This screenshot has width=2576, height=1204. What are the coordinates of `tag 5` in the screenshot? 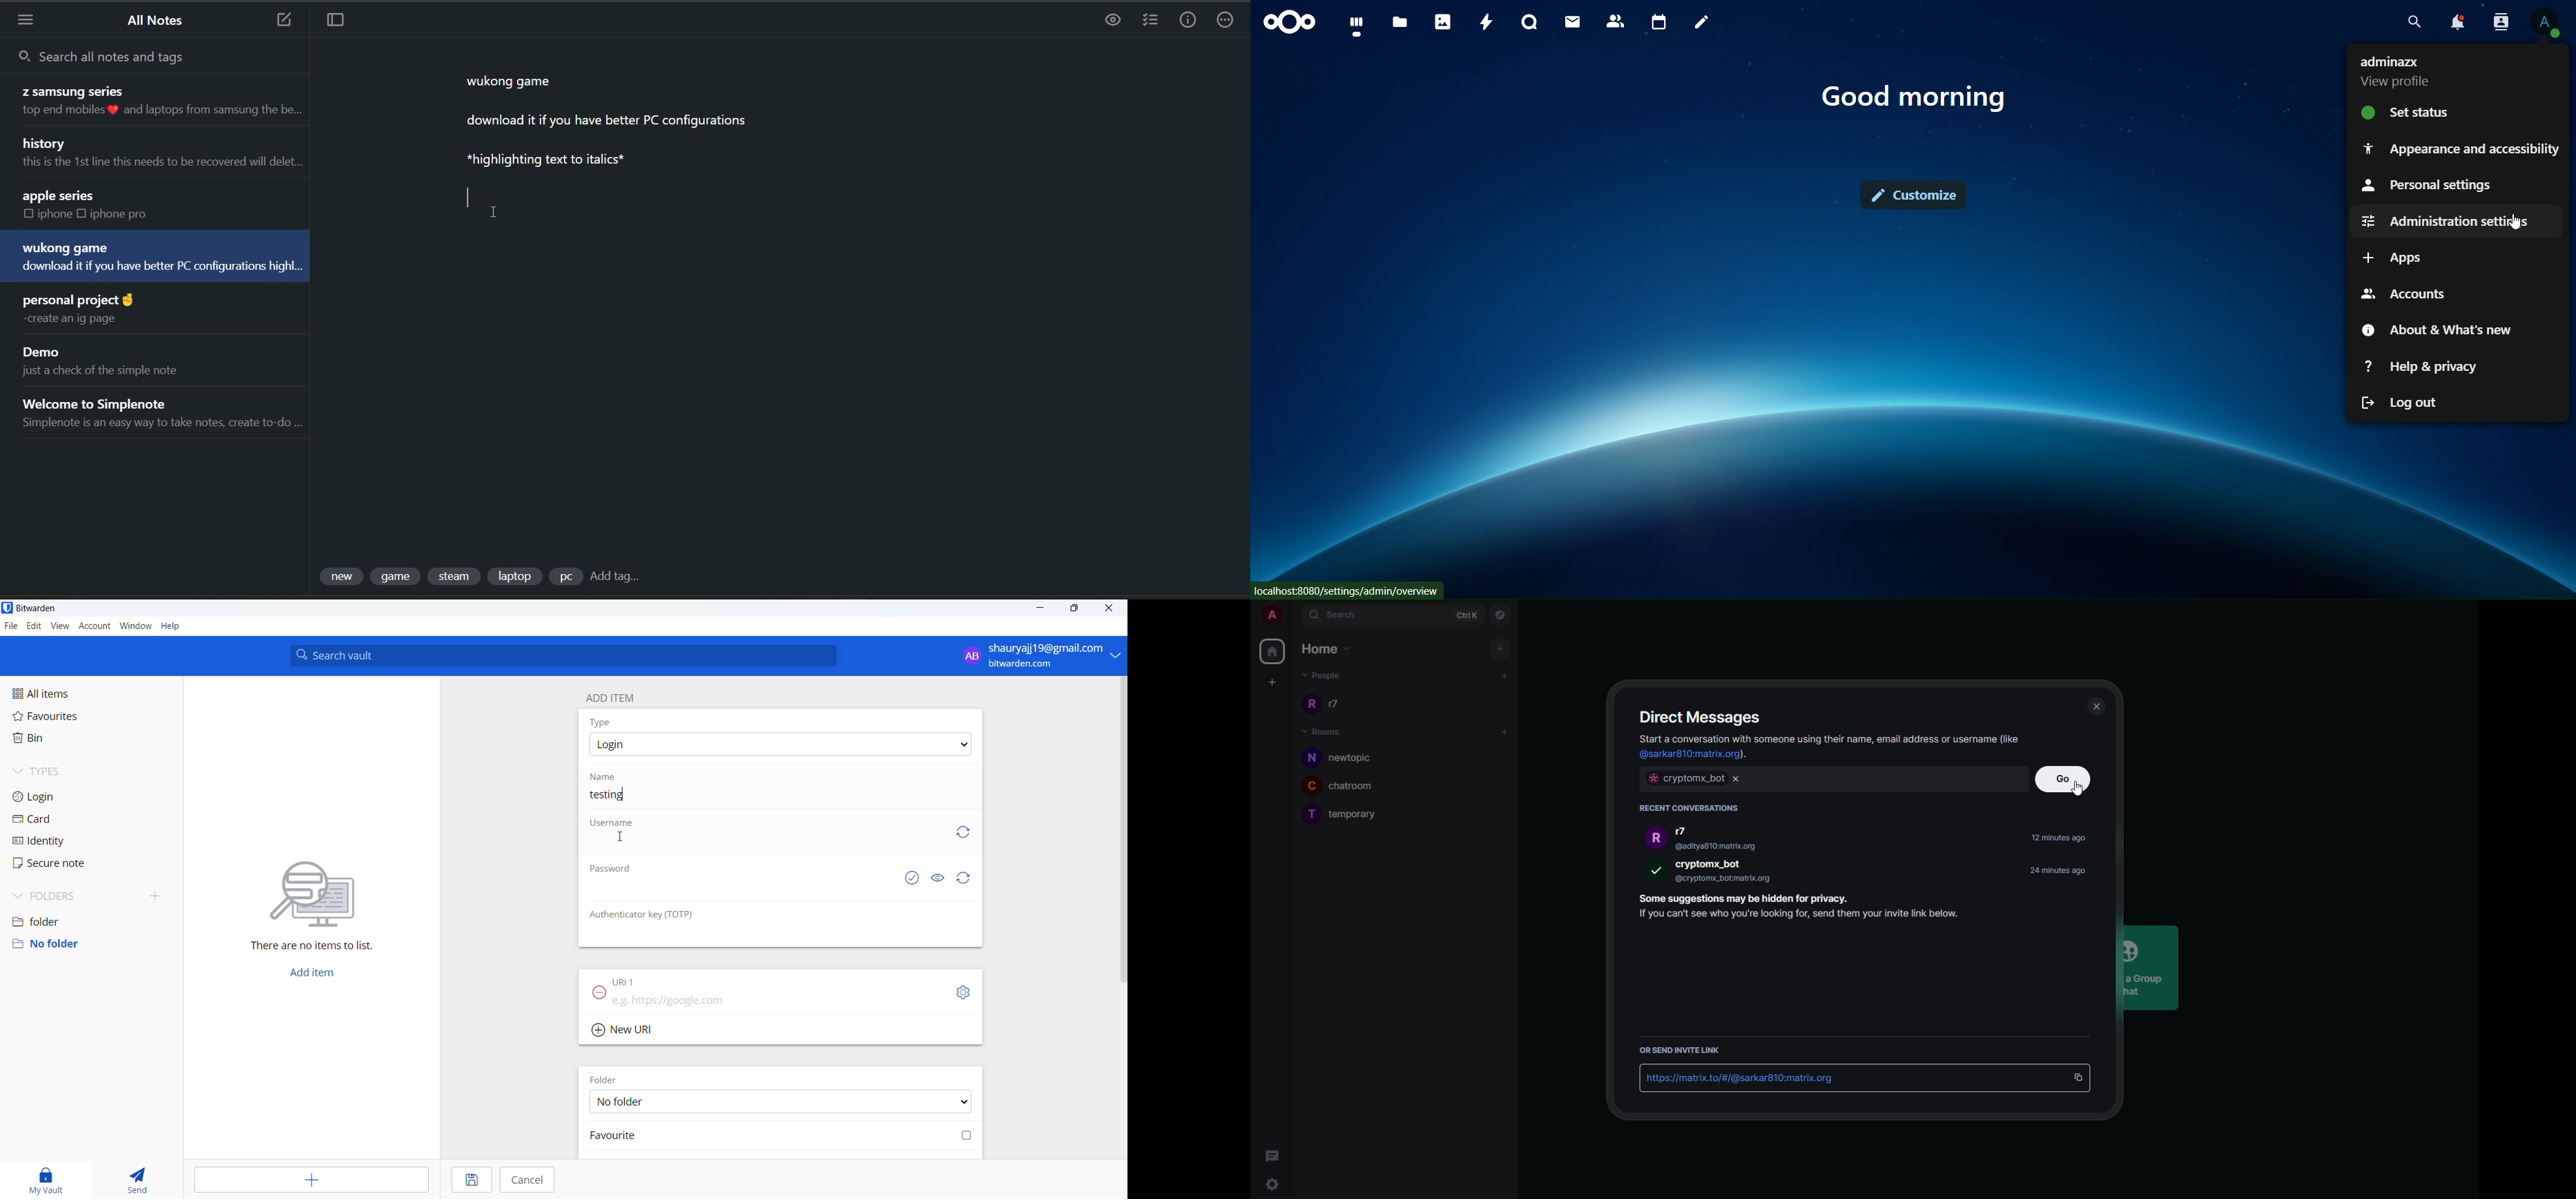 It's located at (567, 577).